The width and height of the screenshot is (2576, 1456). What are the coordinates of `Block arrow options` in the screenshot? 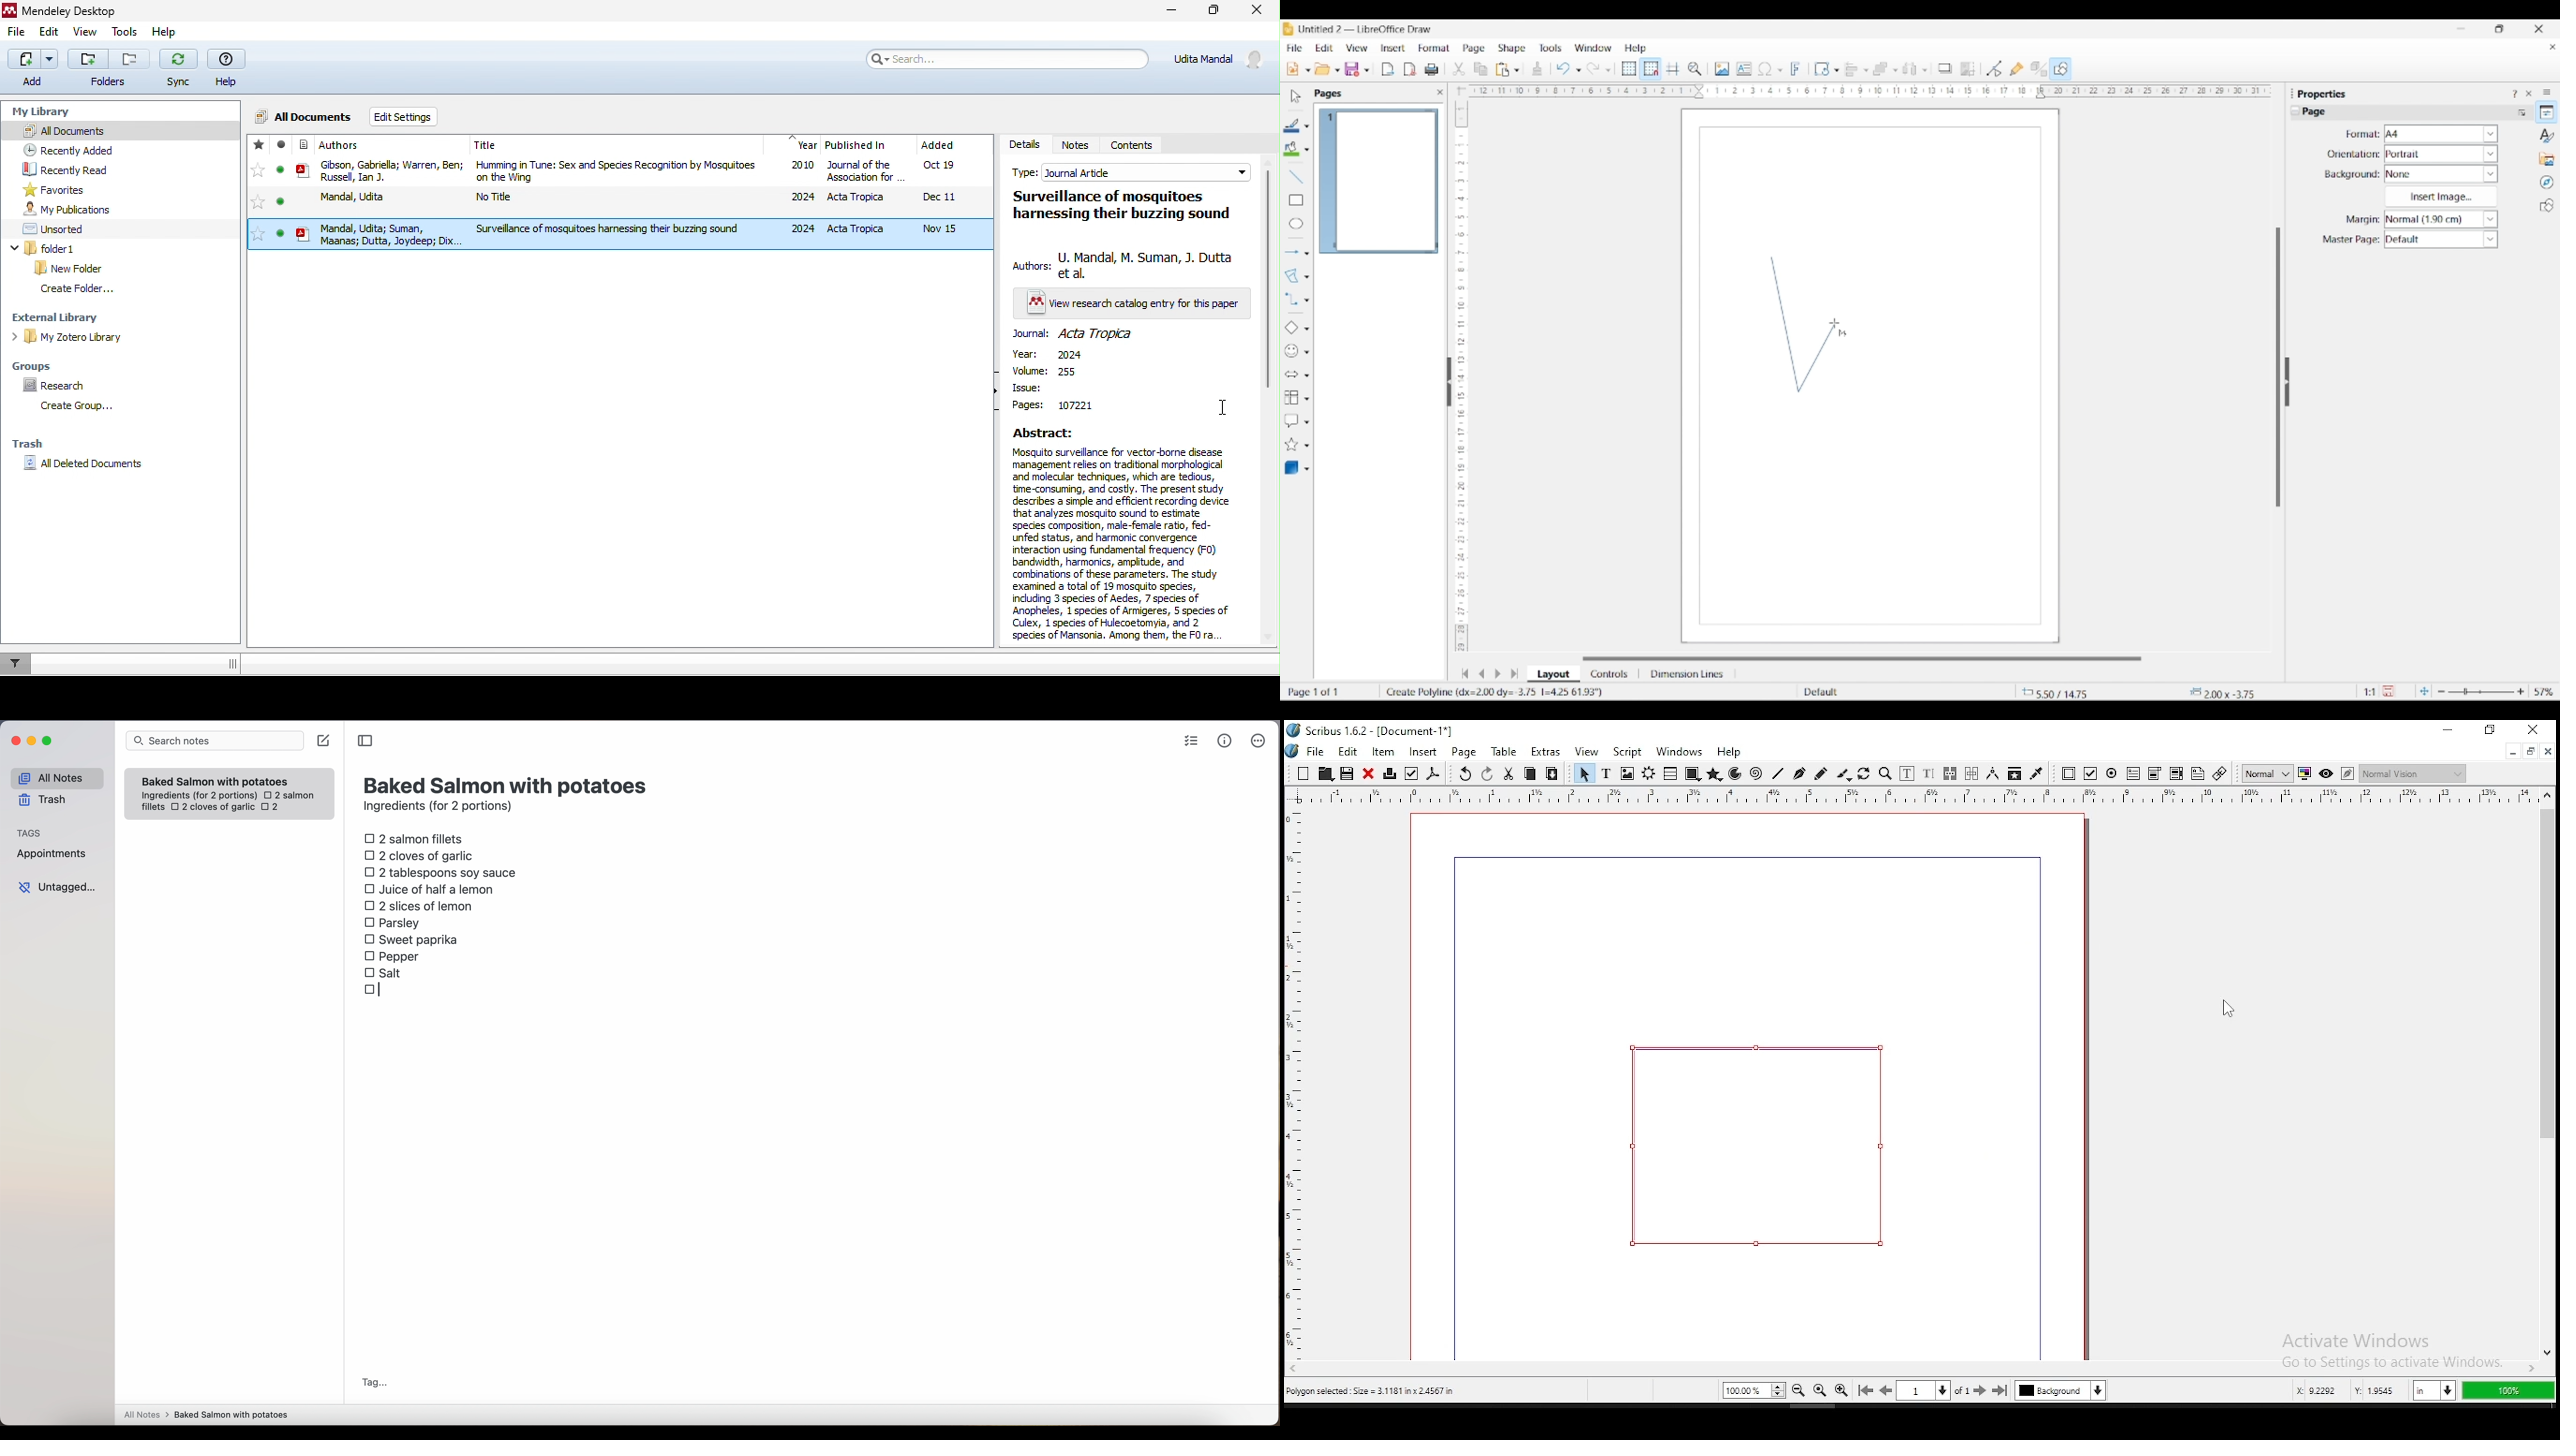 It's located at (1307, 375).